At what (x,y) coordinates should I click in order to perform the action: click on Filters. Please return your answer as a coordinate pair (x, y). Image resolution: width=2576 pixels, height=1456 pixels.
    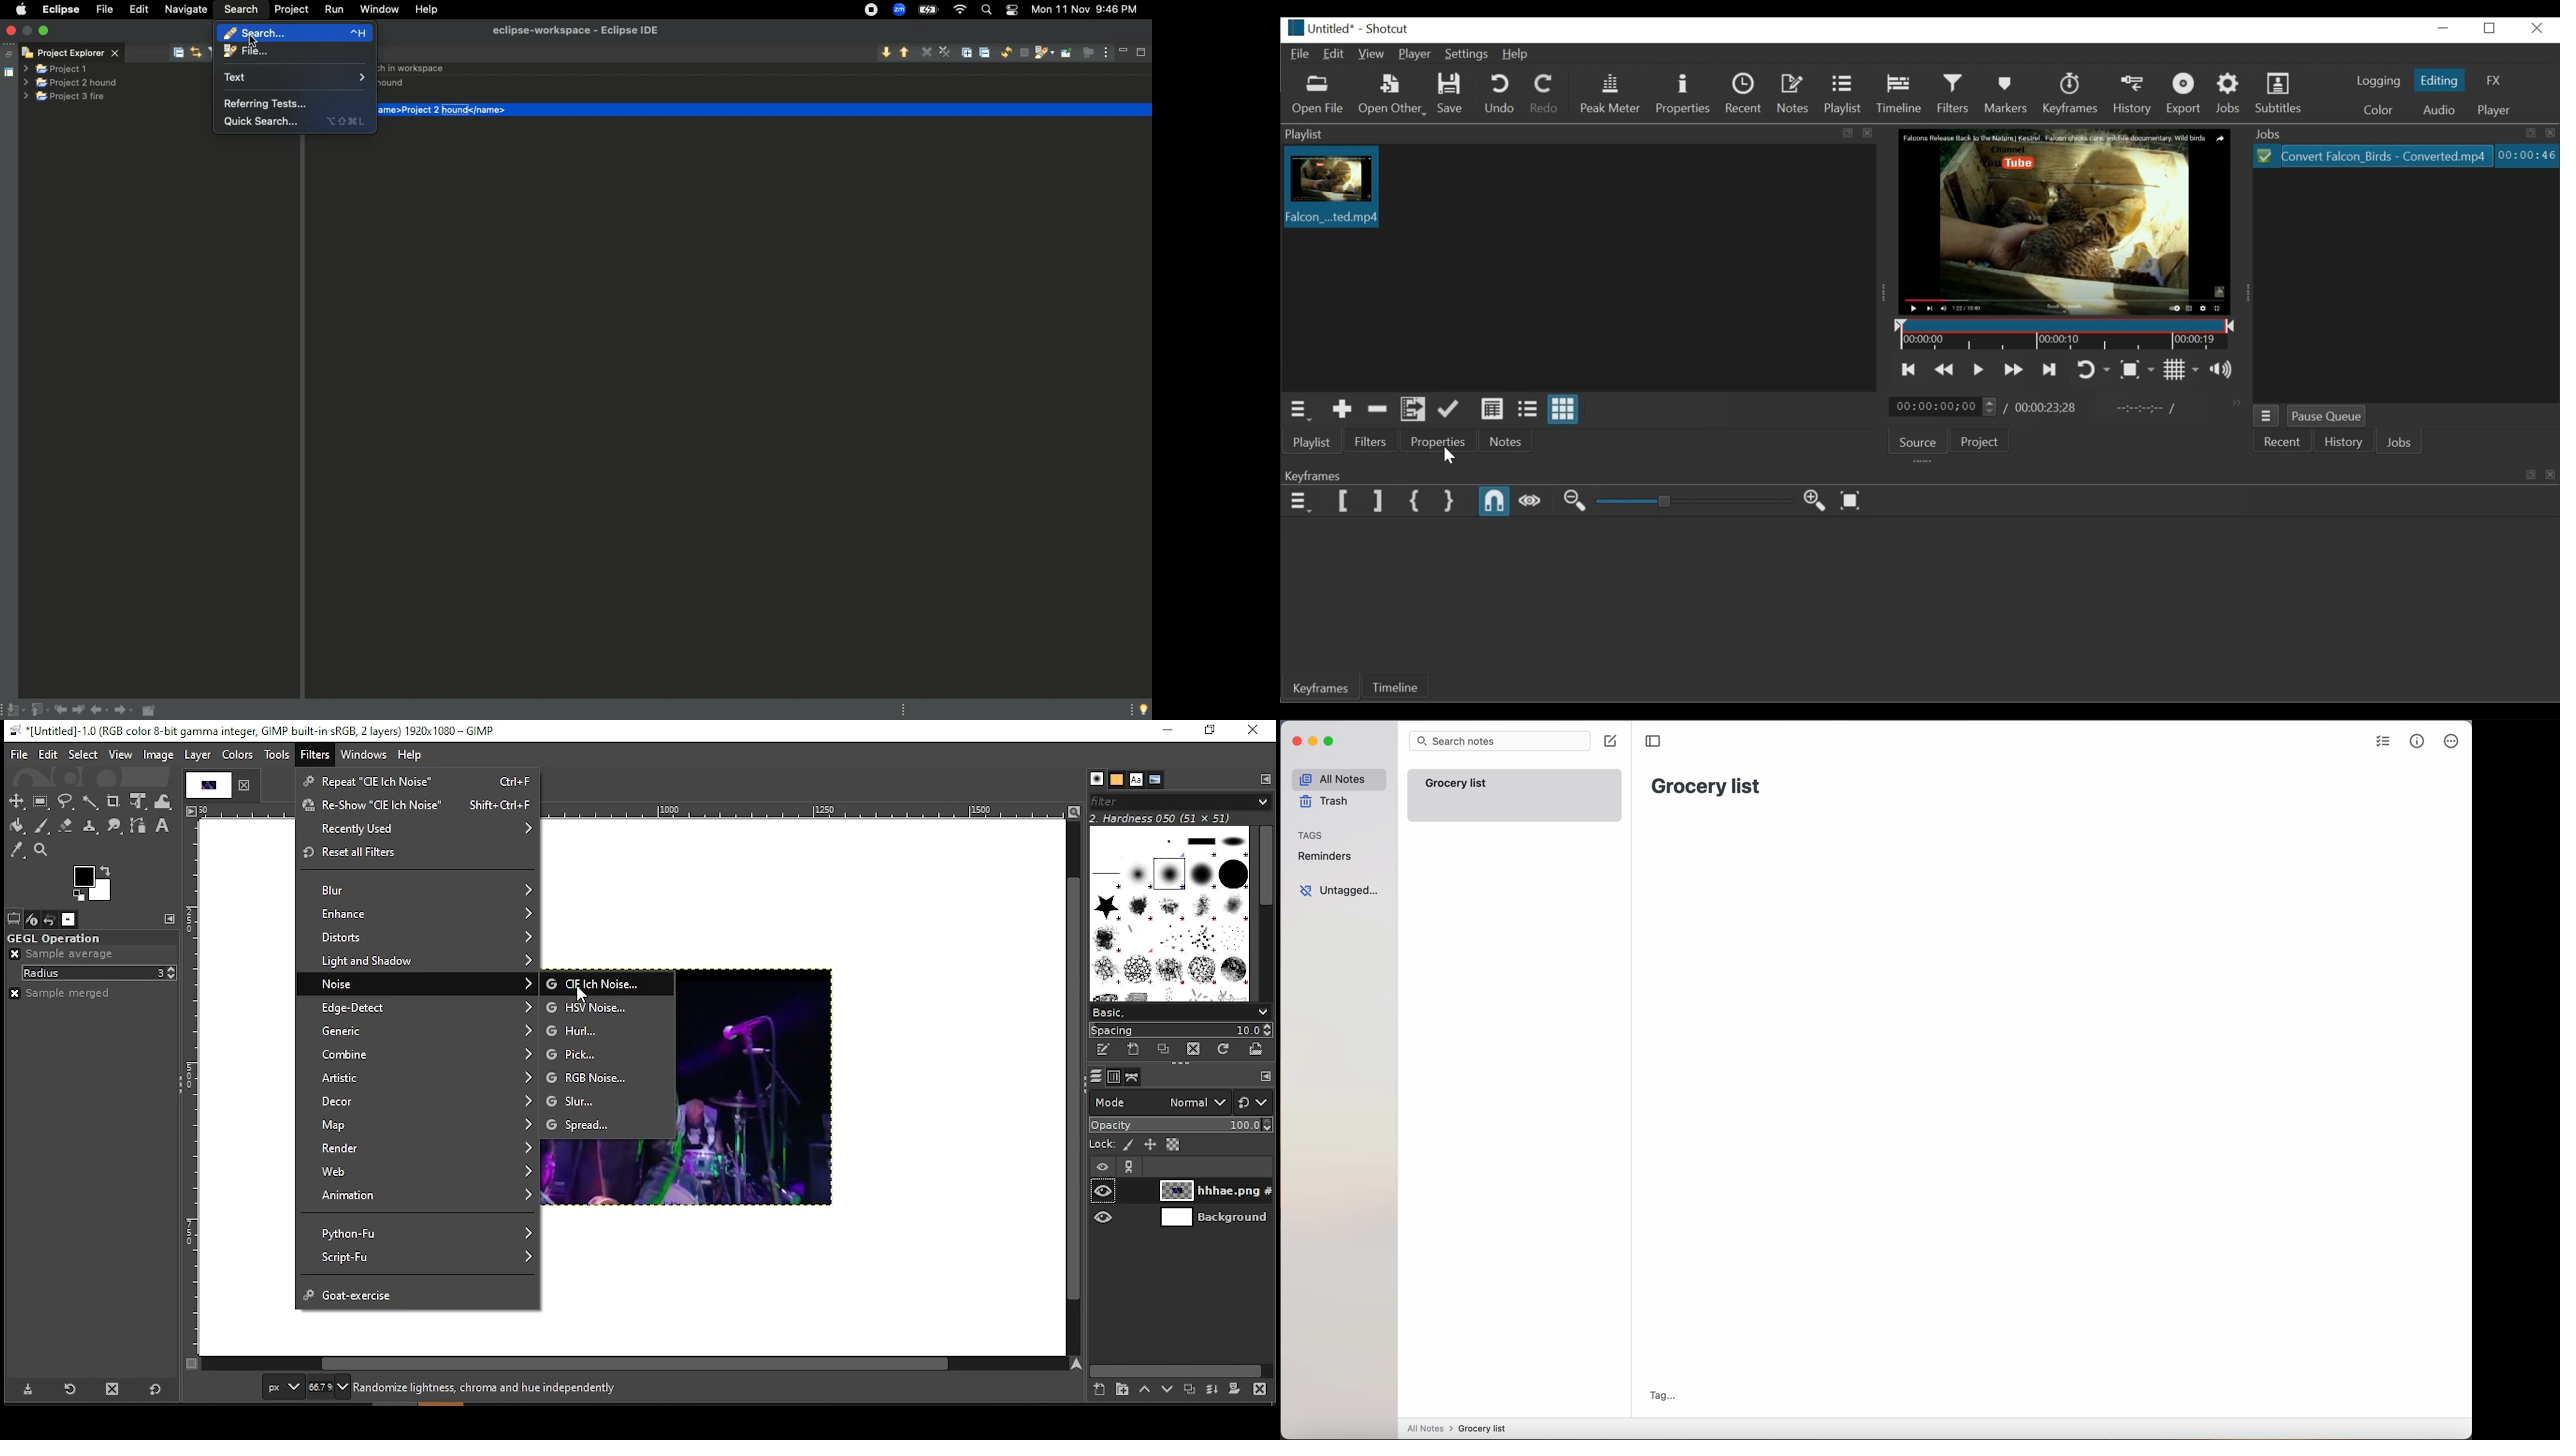
    Looking at the image, I should click on (1369, 441).